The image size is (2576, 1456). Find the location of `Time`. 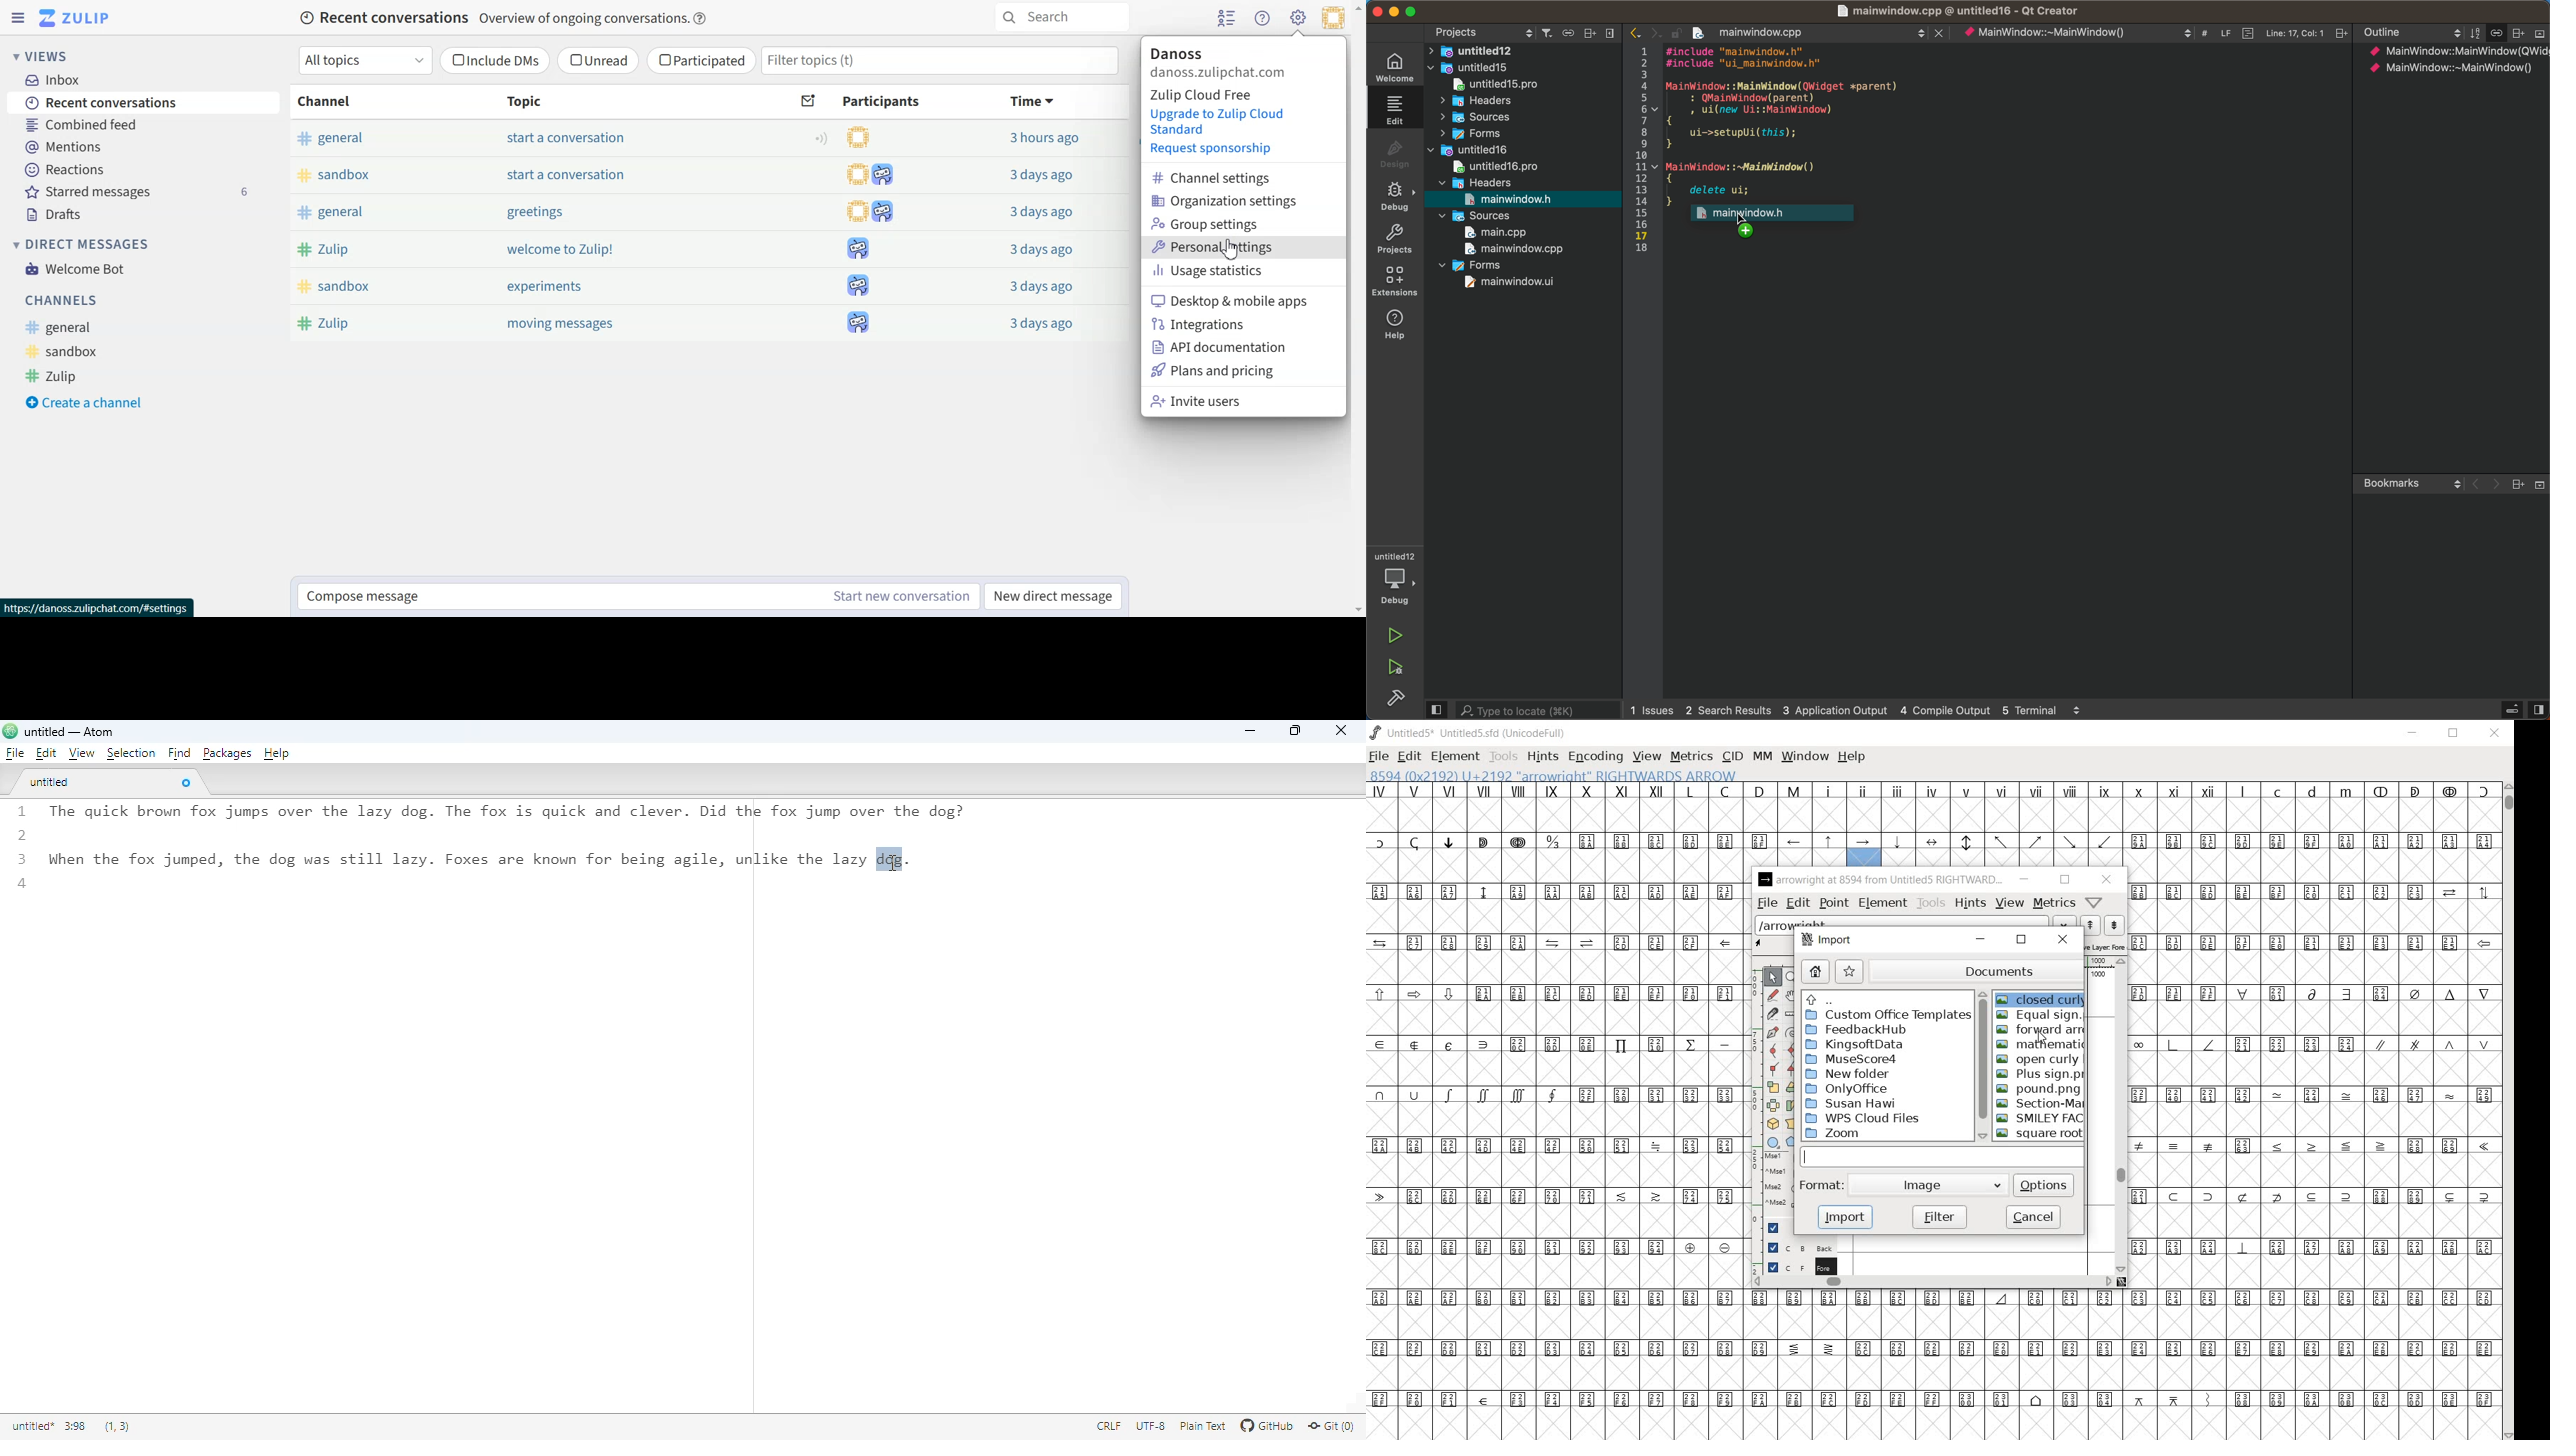

Time is located at coordinates (1032, 102).